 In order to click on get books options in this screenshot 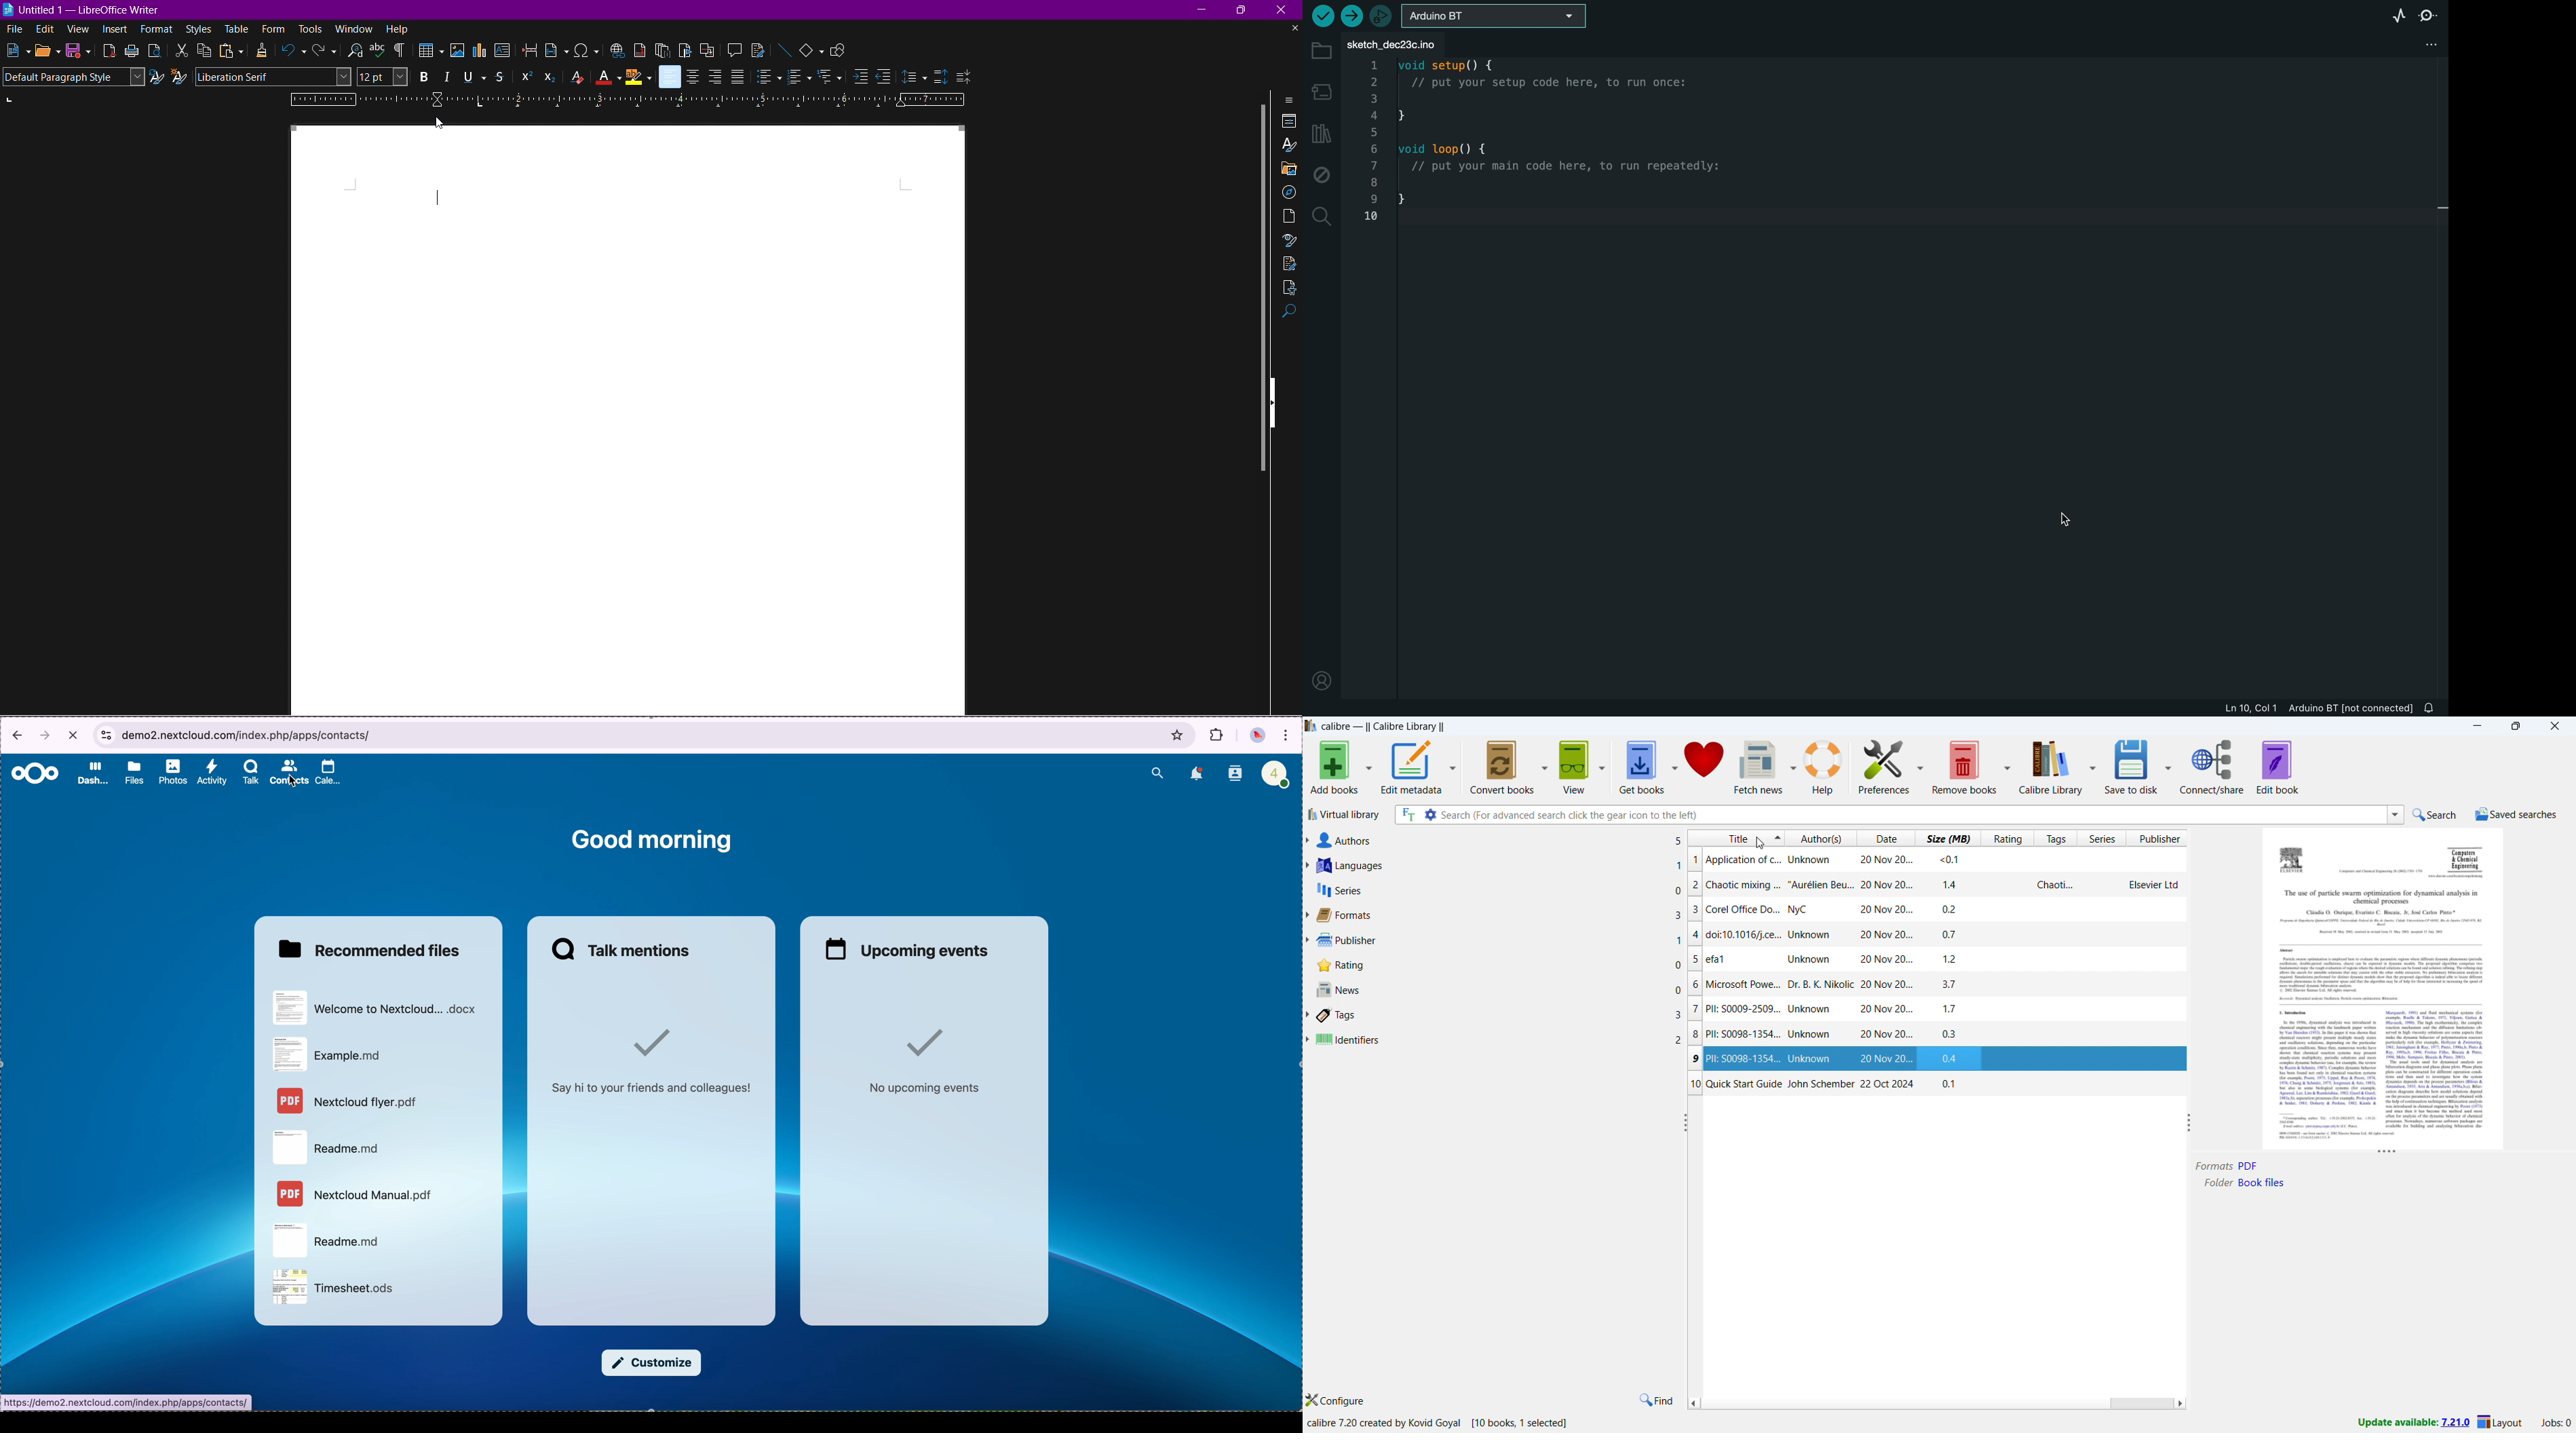, I will do `click(1672, 764)`.